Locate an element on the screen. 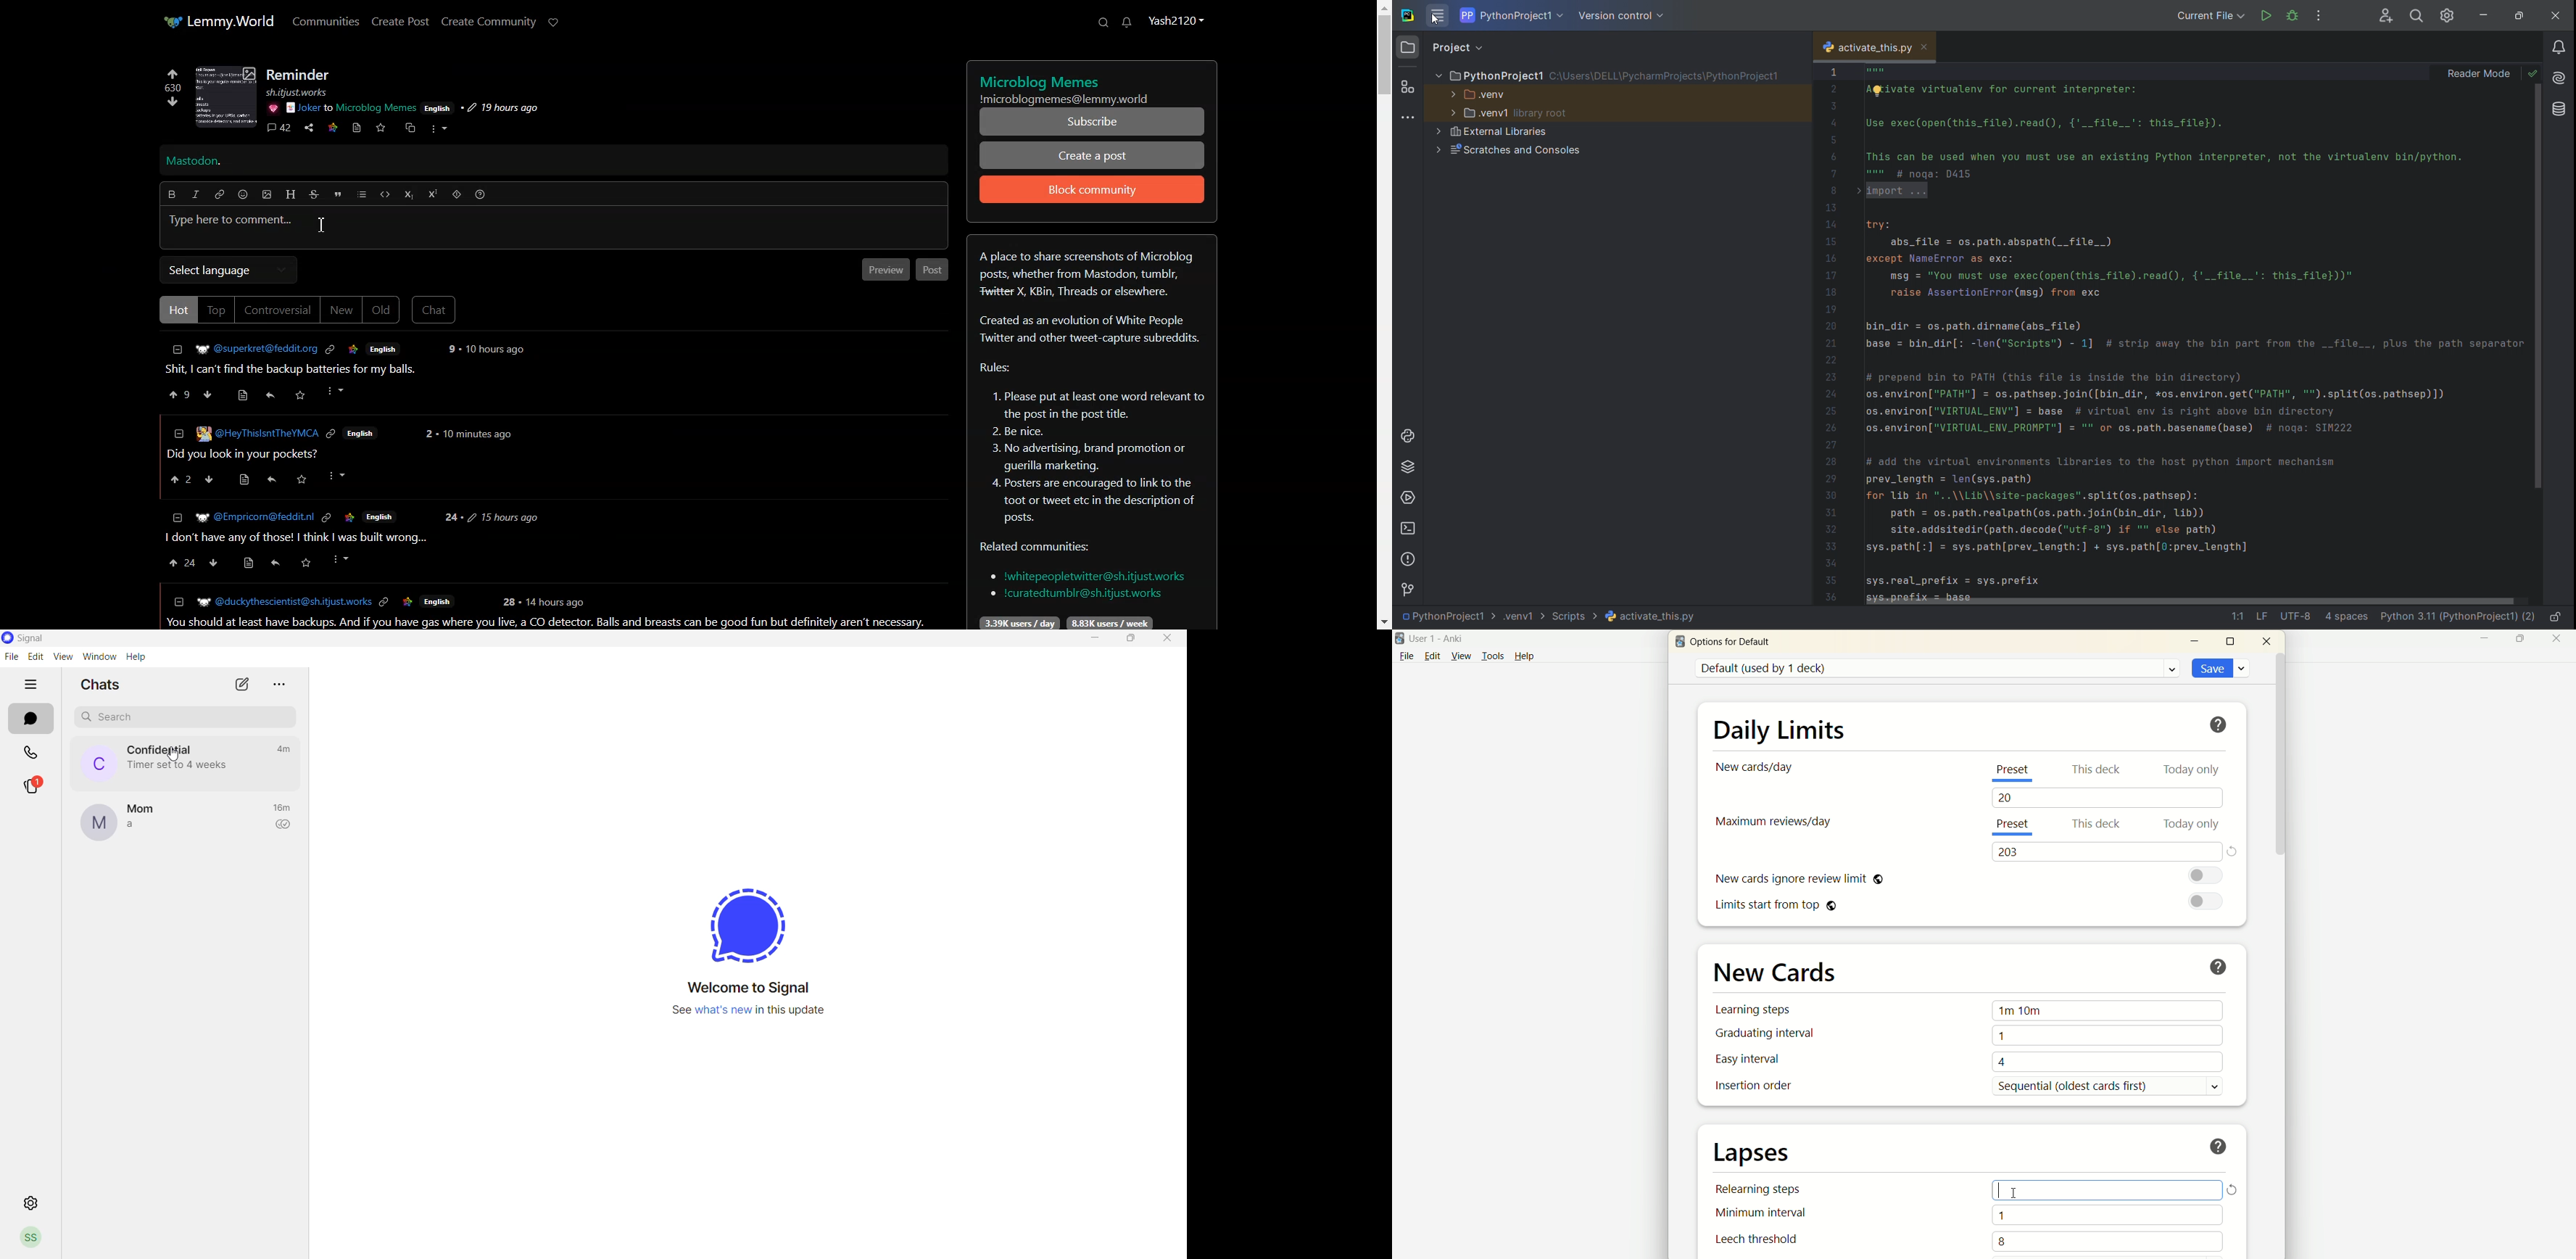 The width and height of the screenshot is (2576, 1260). this deck is located at coordinates (2095, 769).